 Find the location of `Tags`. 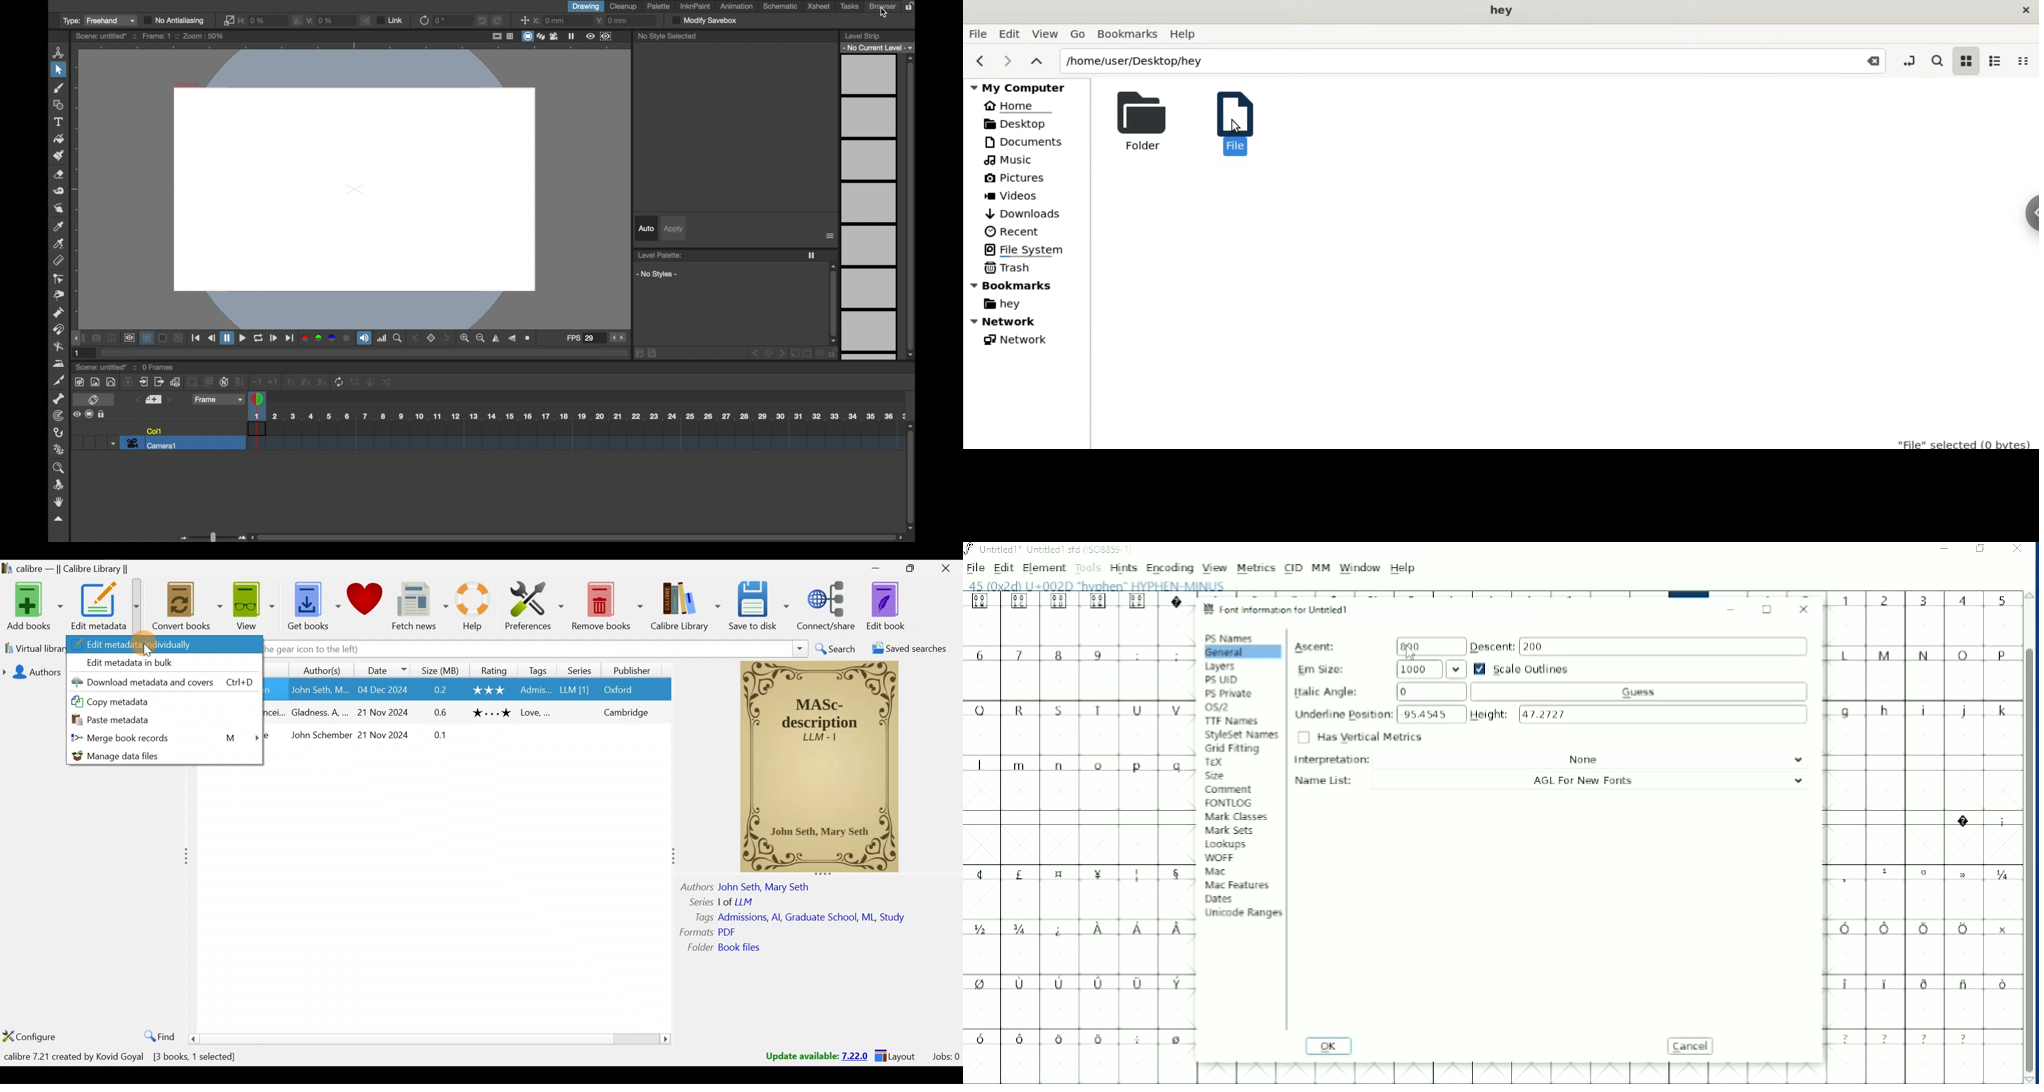

Tags is located at coordinates (537, 669).